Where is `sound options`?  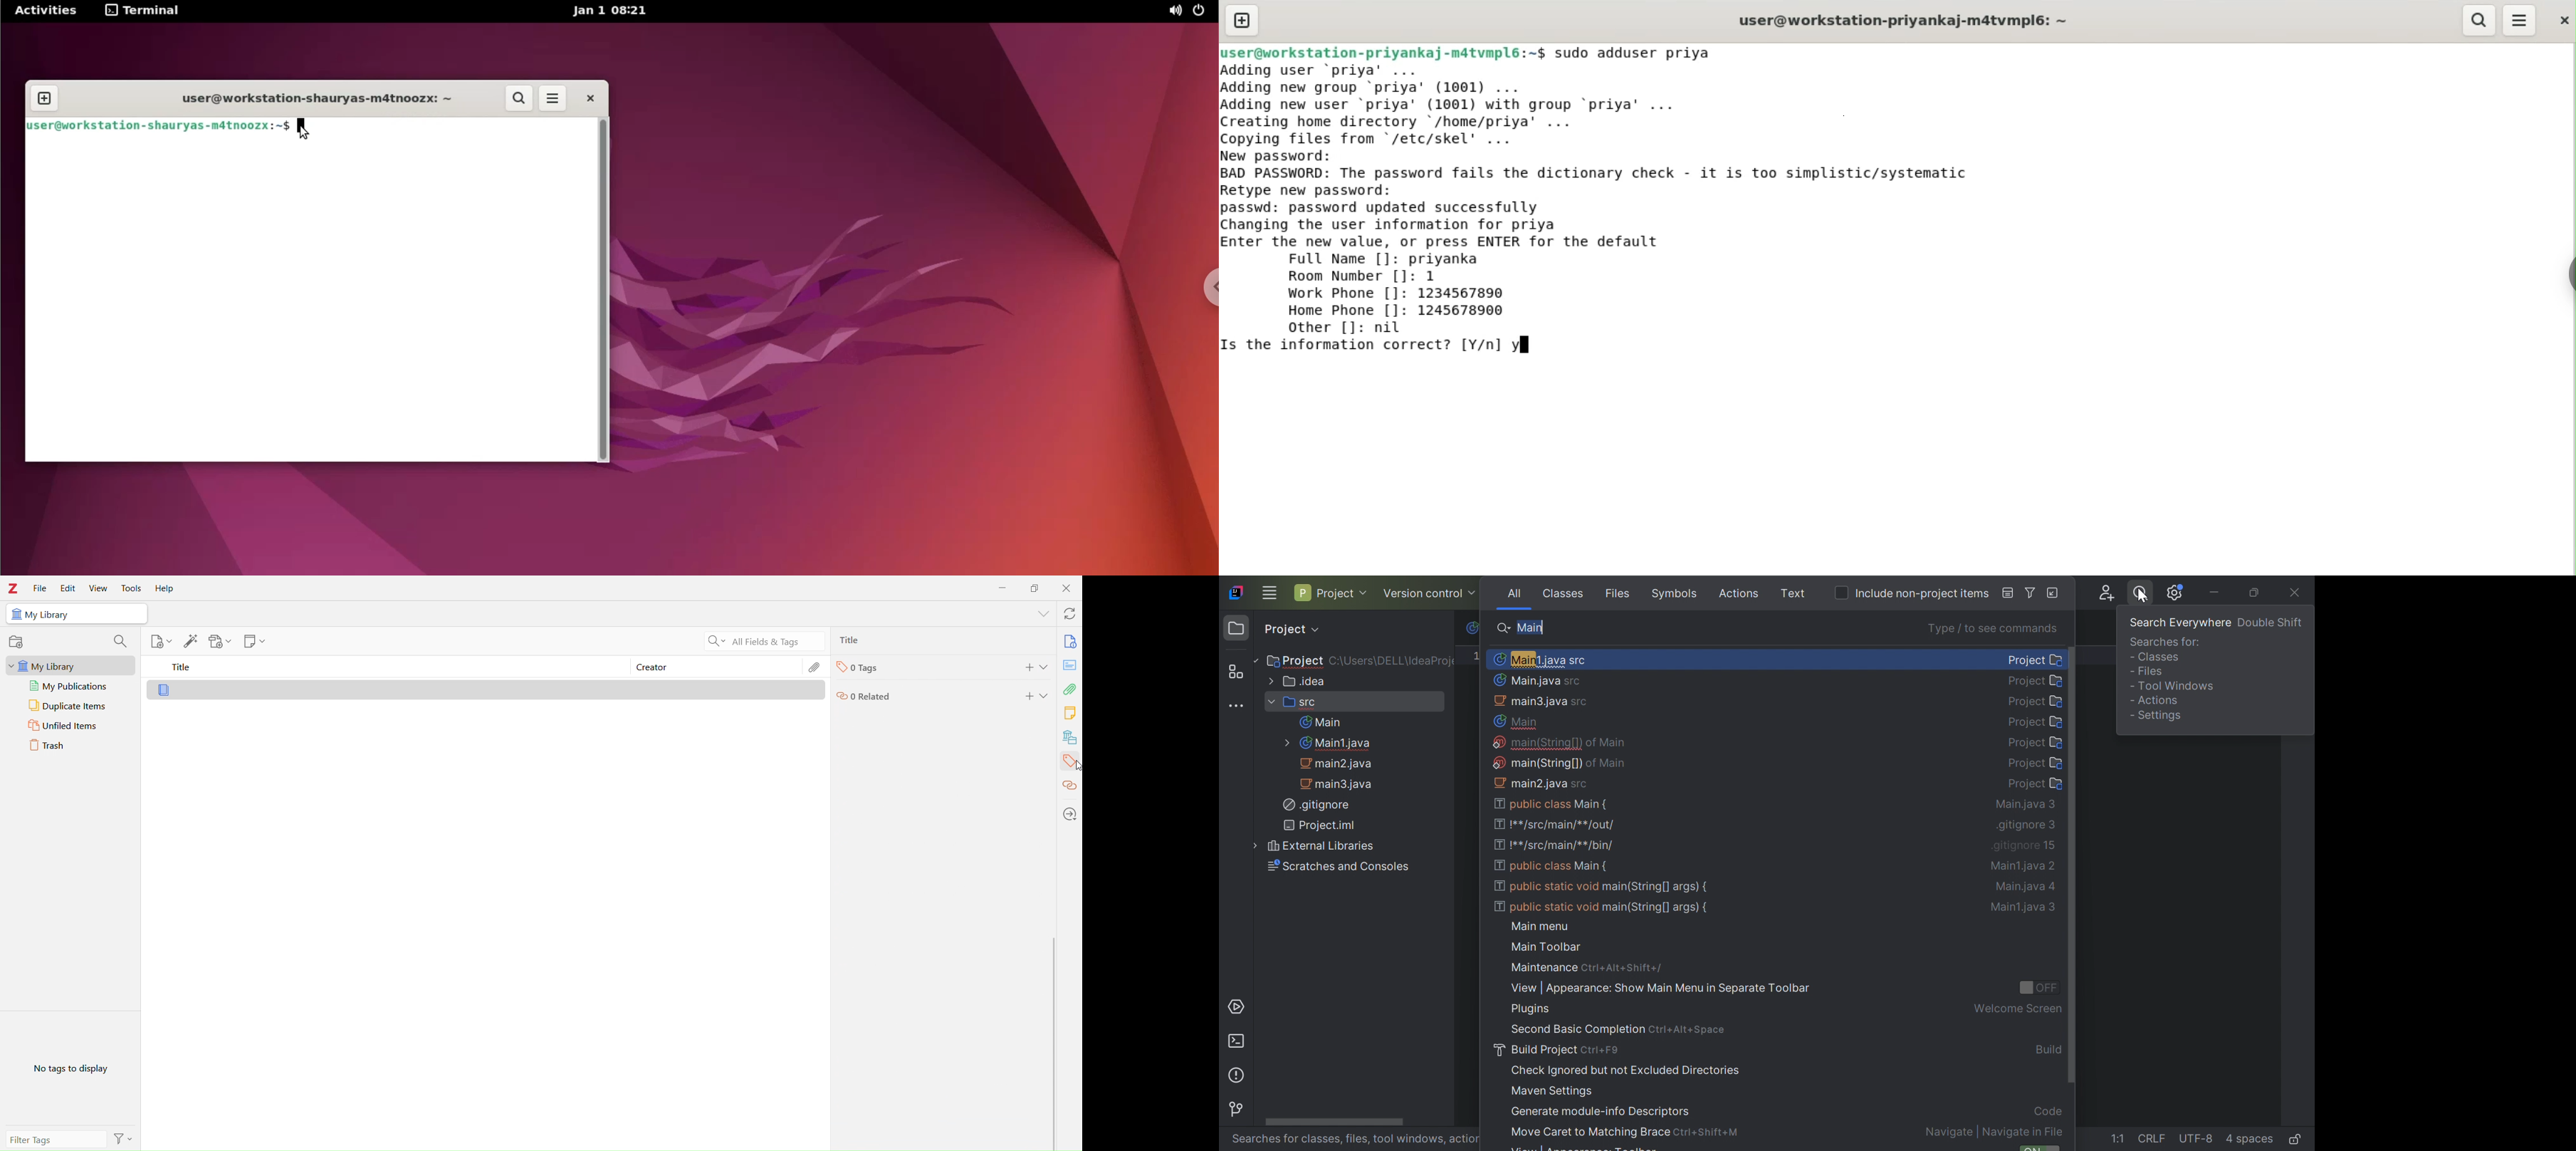
sound options is located at coordinates (1172, 12).